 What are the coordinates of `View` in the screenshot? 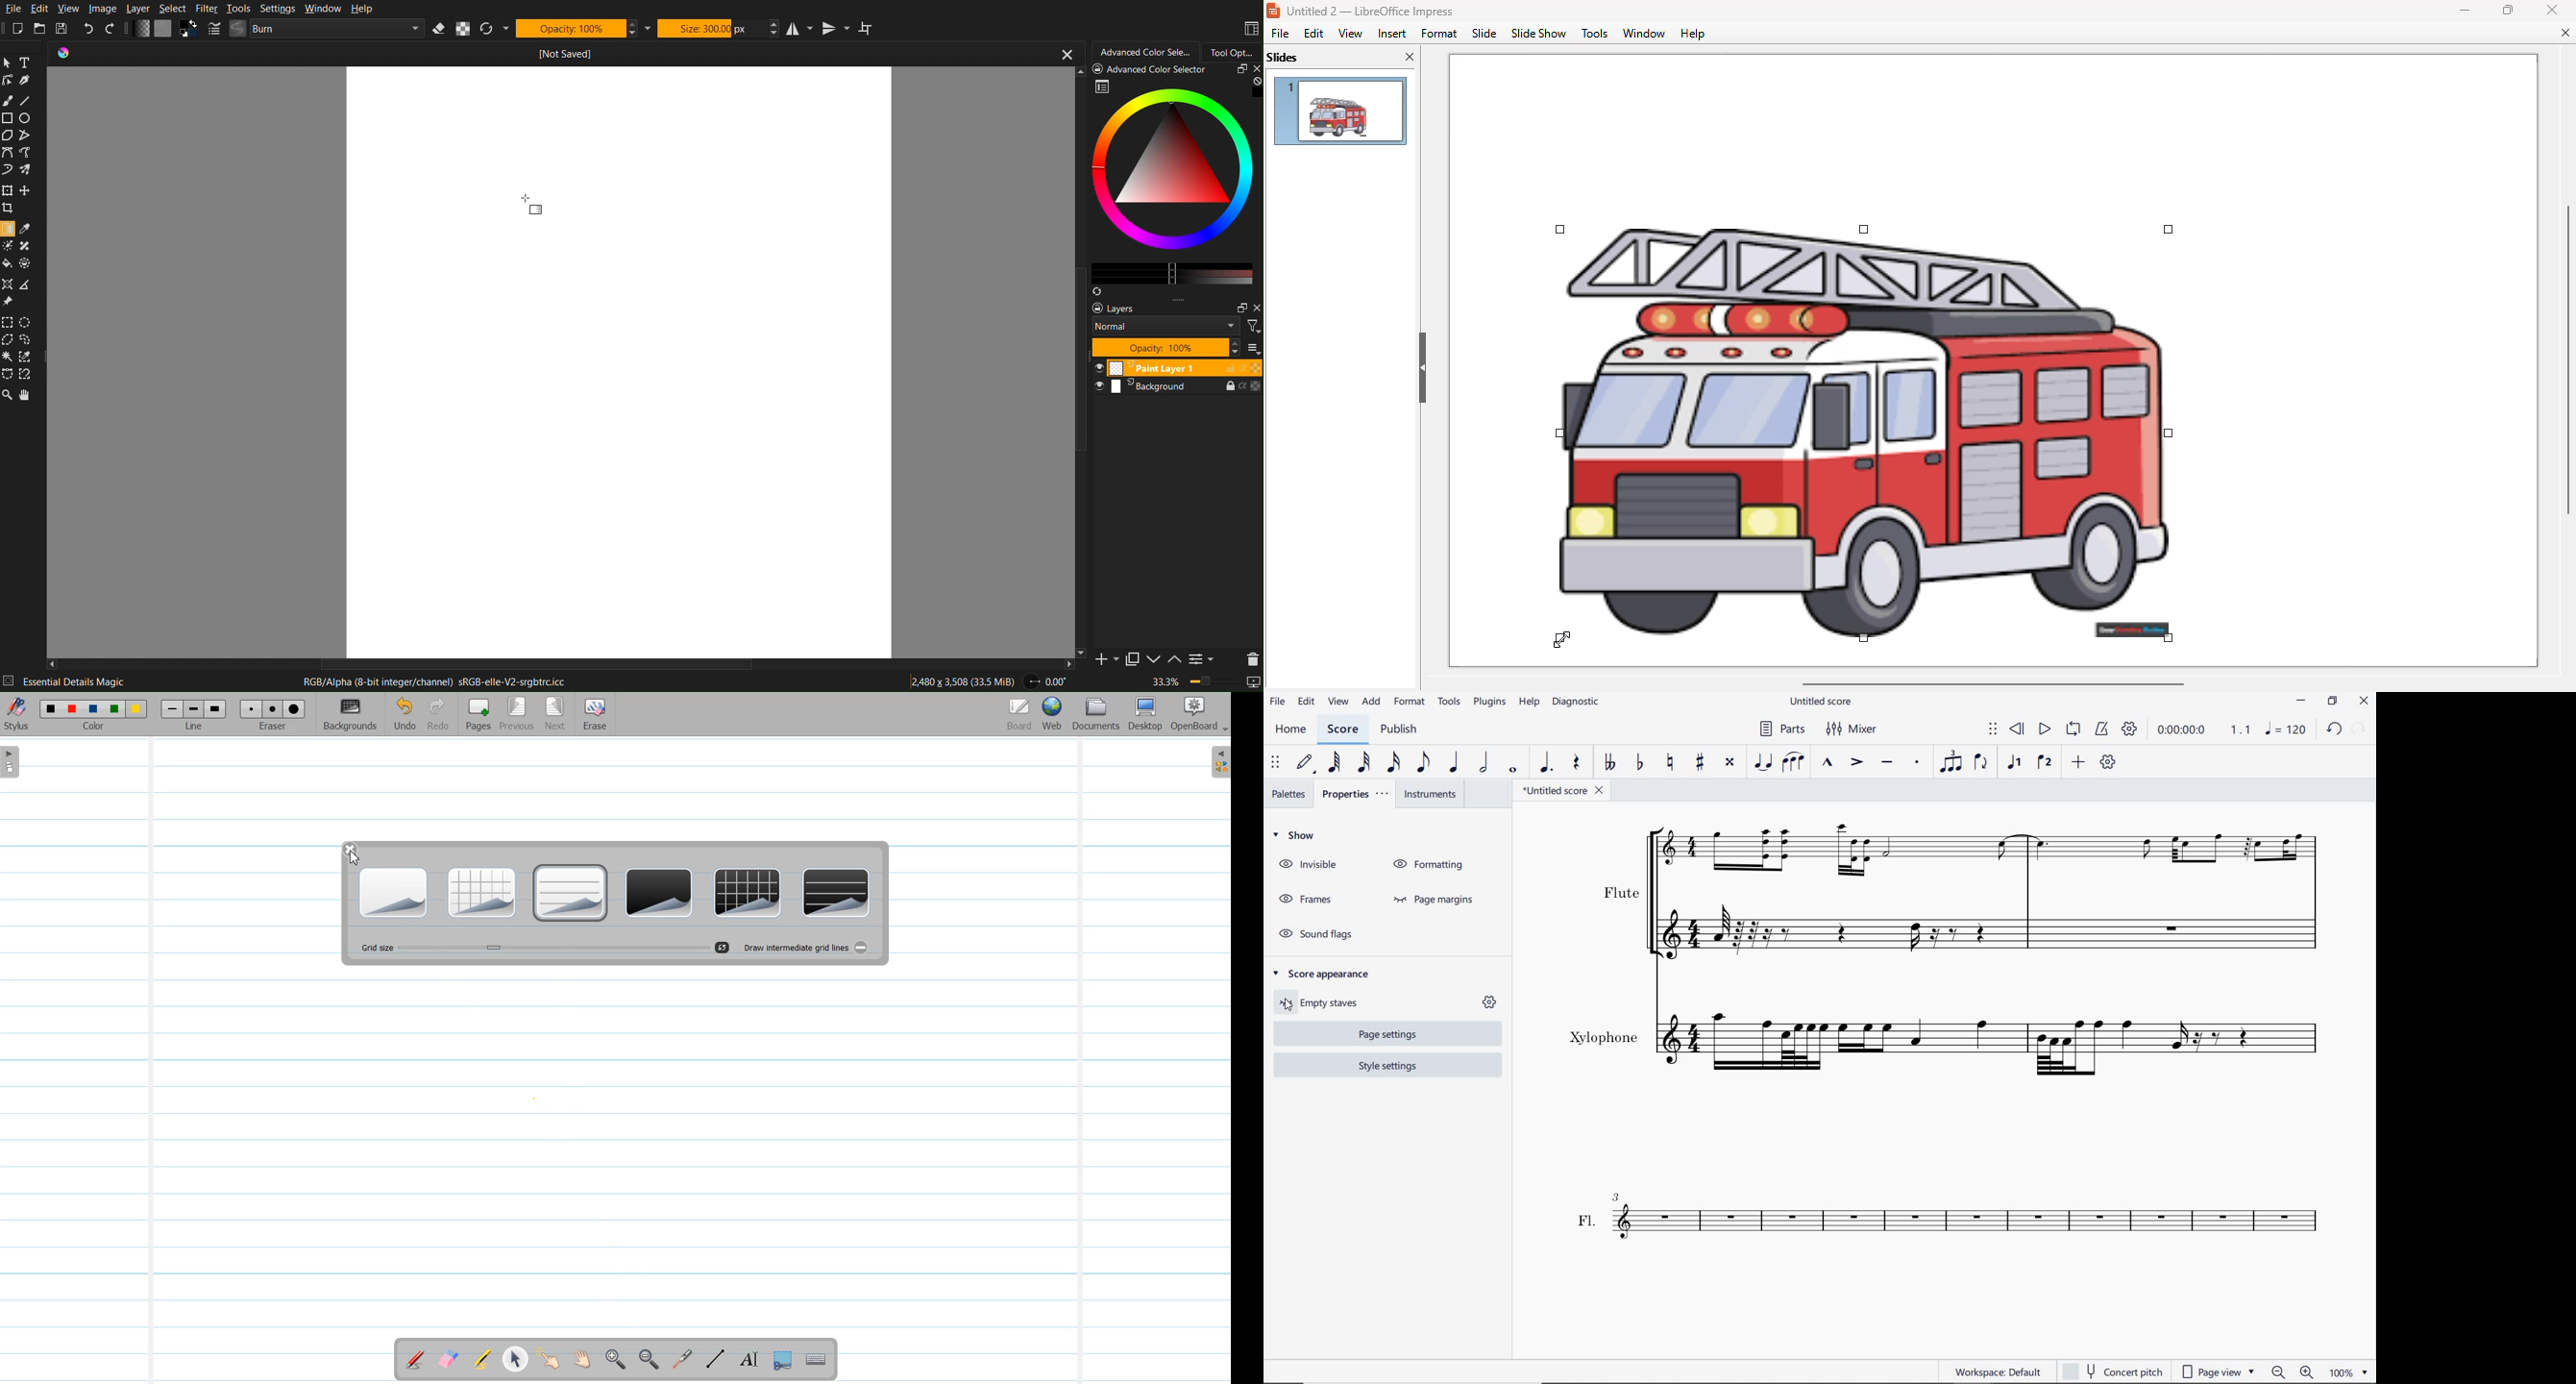 It's located at (70, 9).